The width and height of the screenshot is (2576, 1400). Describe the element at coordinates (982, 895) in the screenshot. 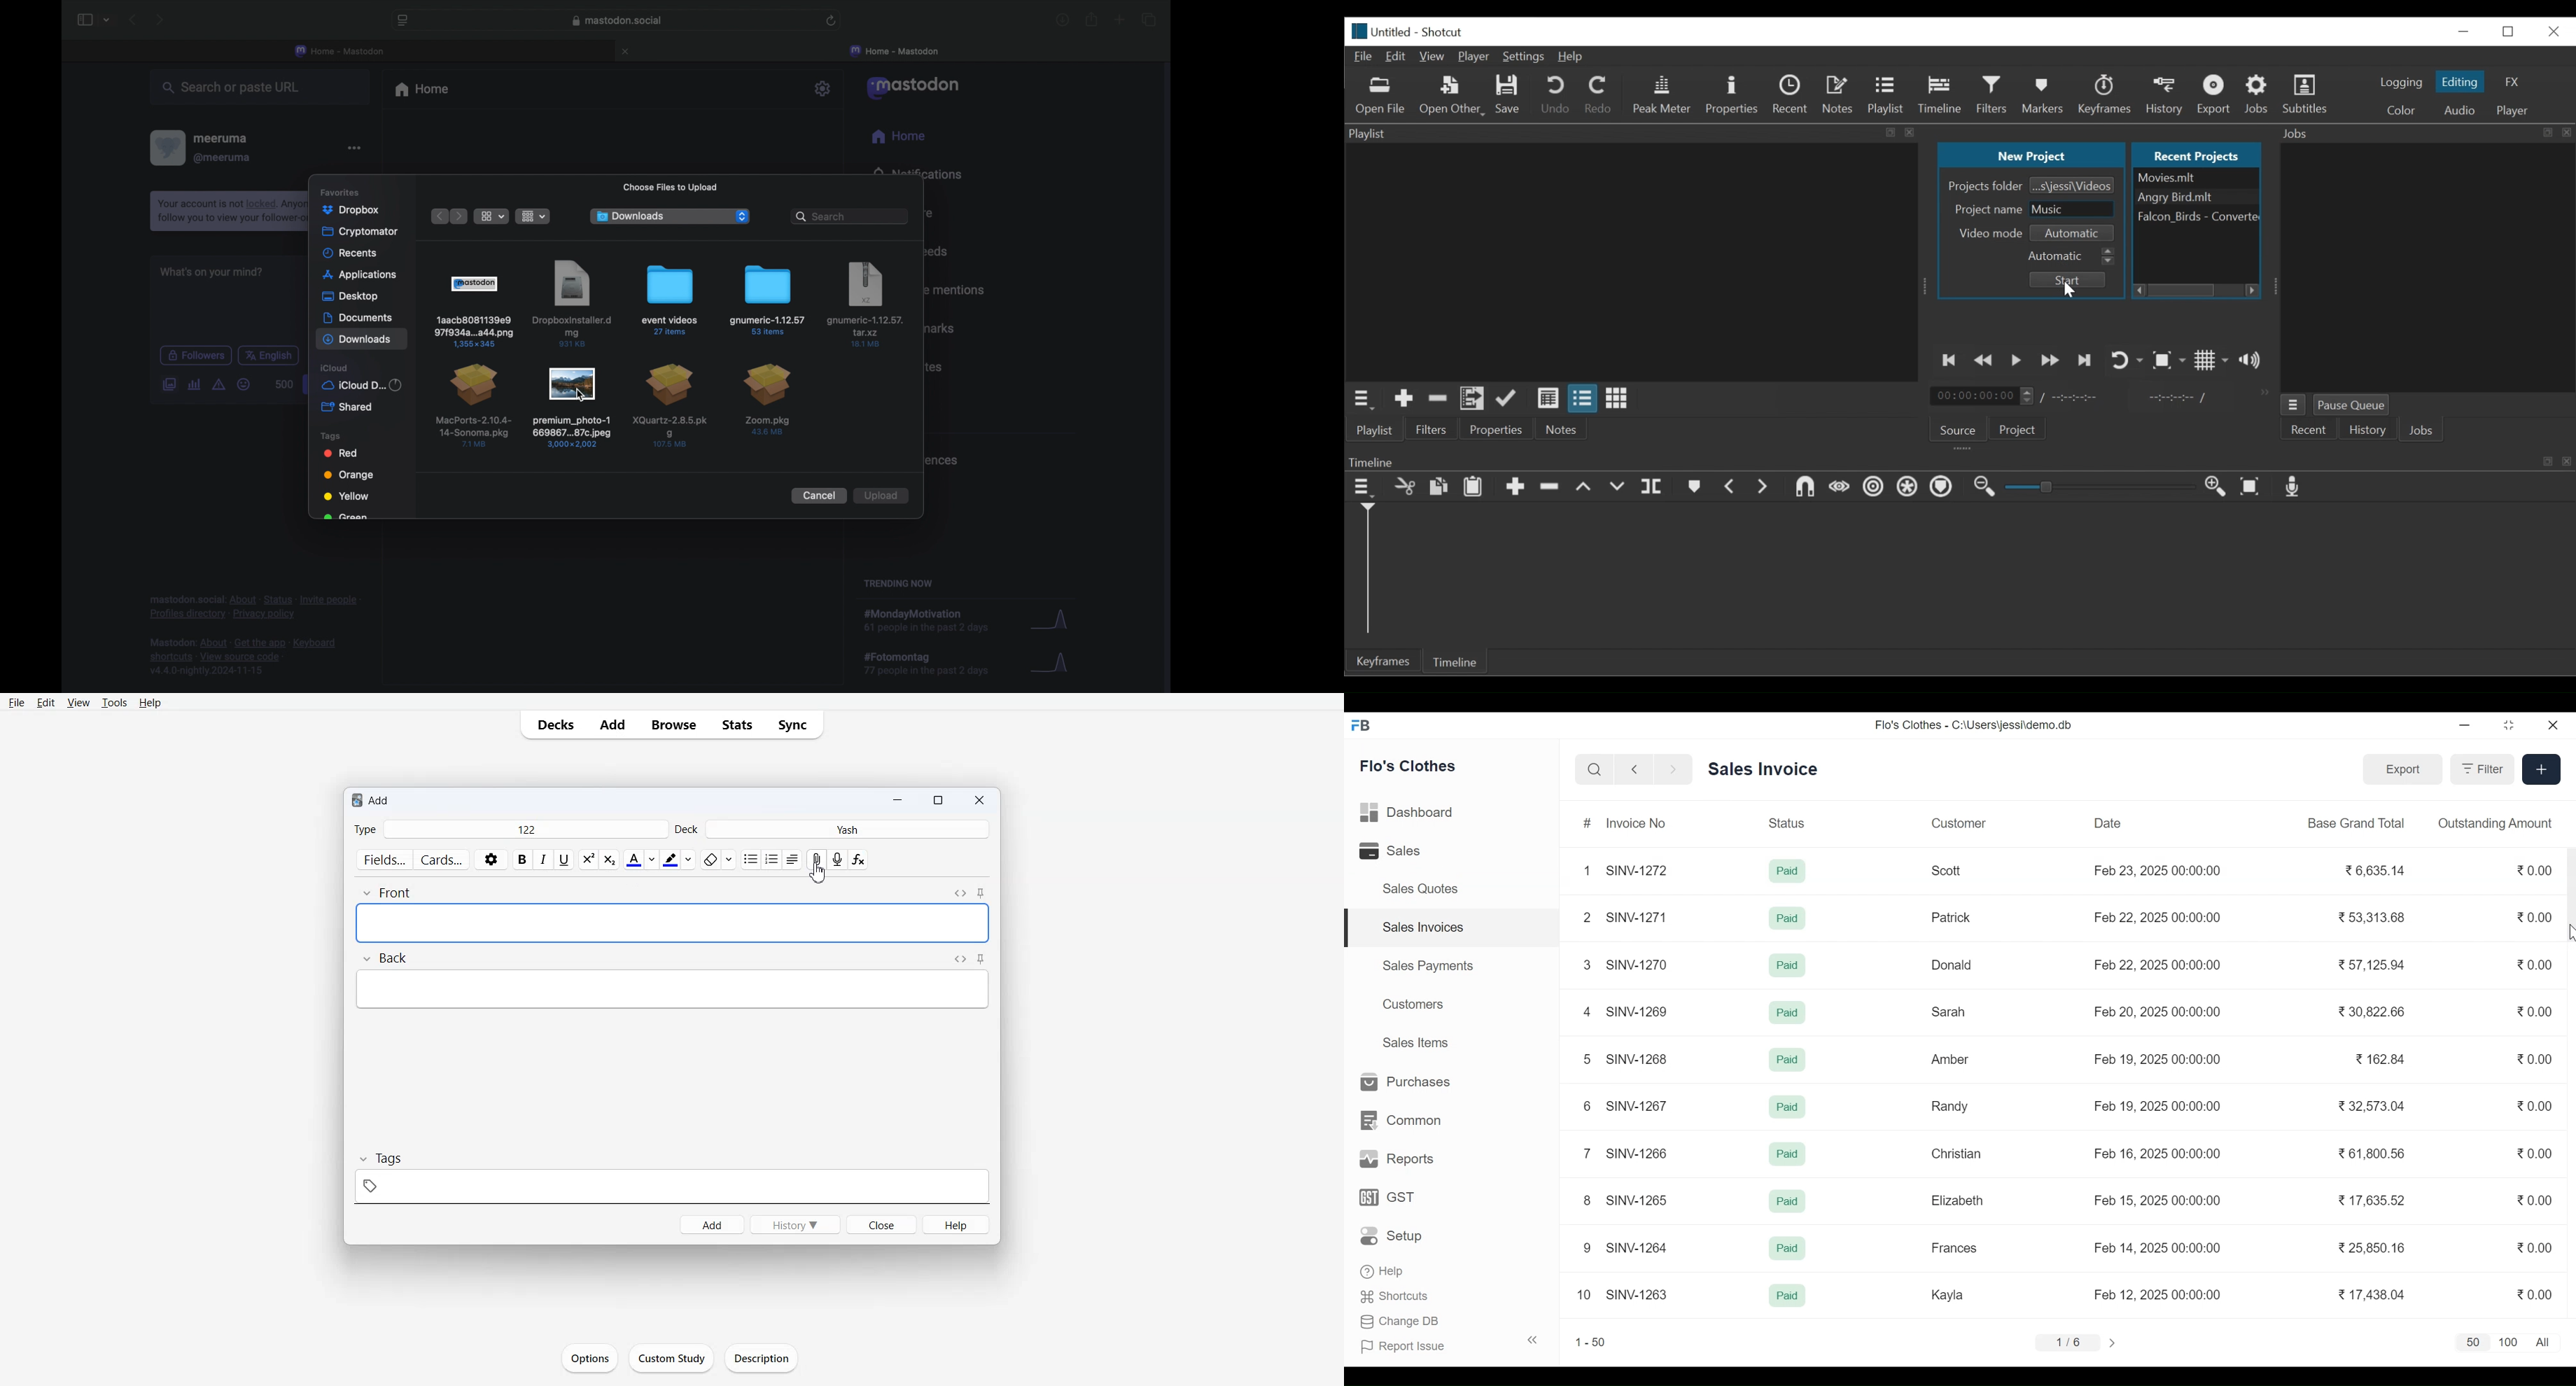

I see `Toggle sticky` at that location.